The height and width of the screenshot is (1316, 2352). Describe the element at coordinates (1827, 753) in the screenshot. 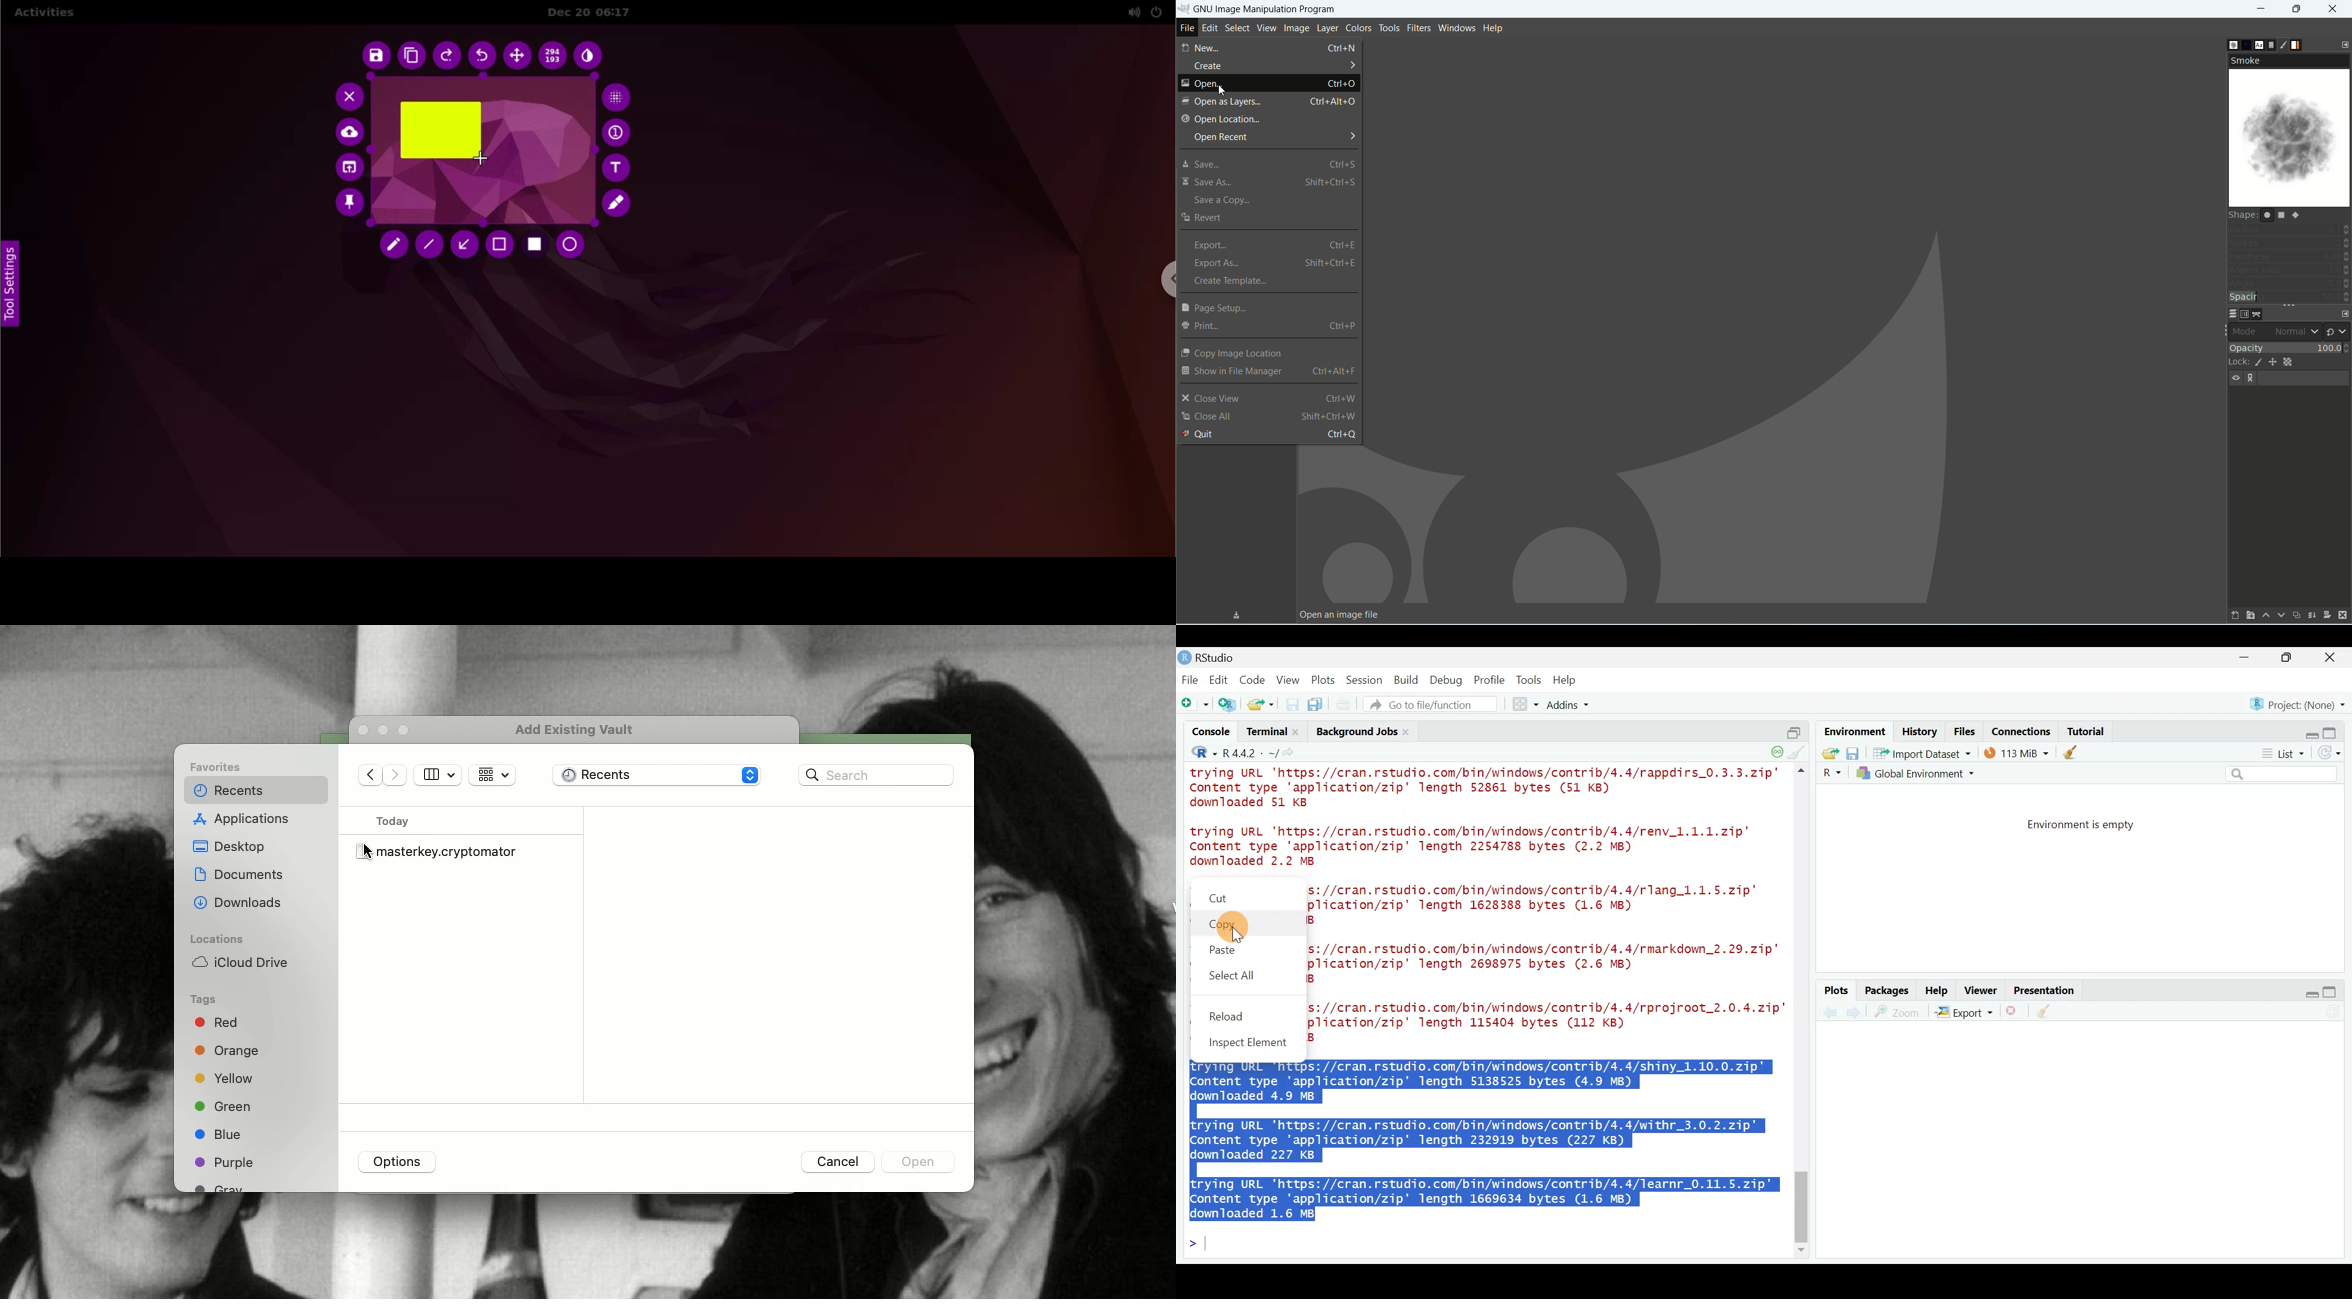

I see `Load workspace` at that location.